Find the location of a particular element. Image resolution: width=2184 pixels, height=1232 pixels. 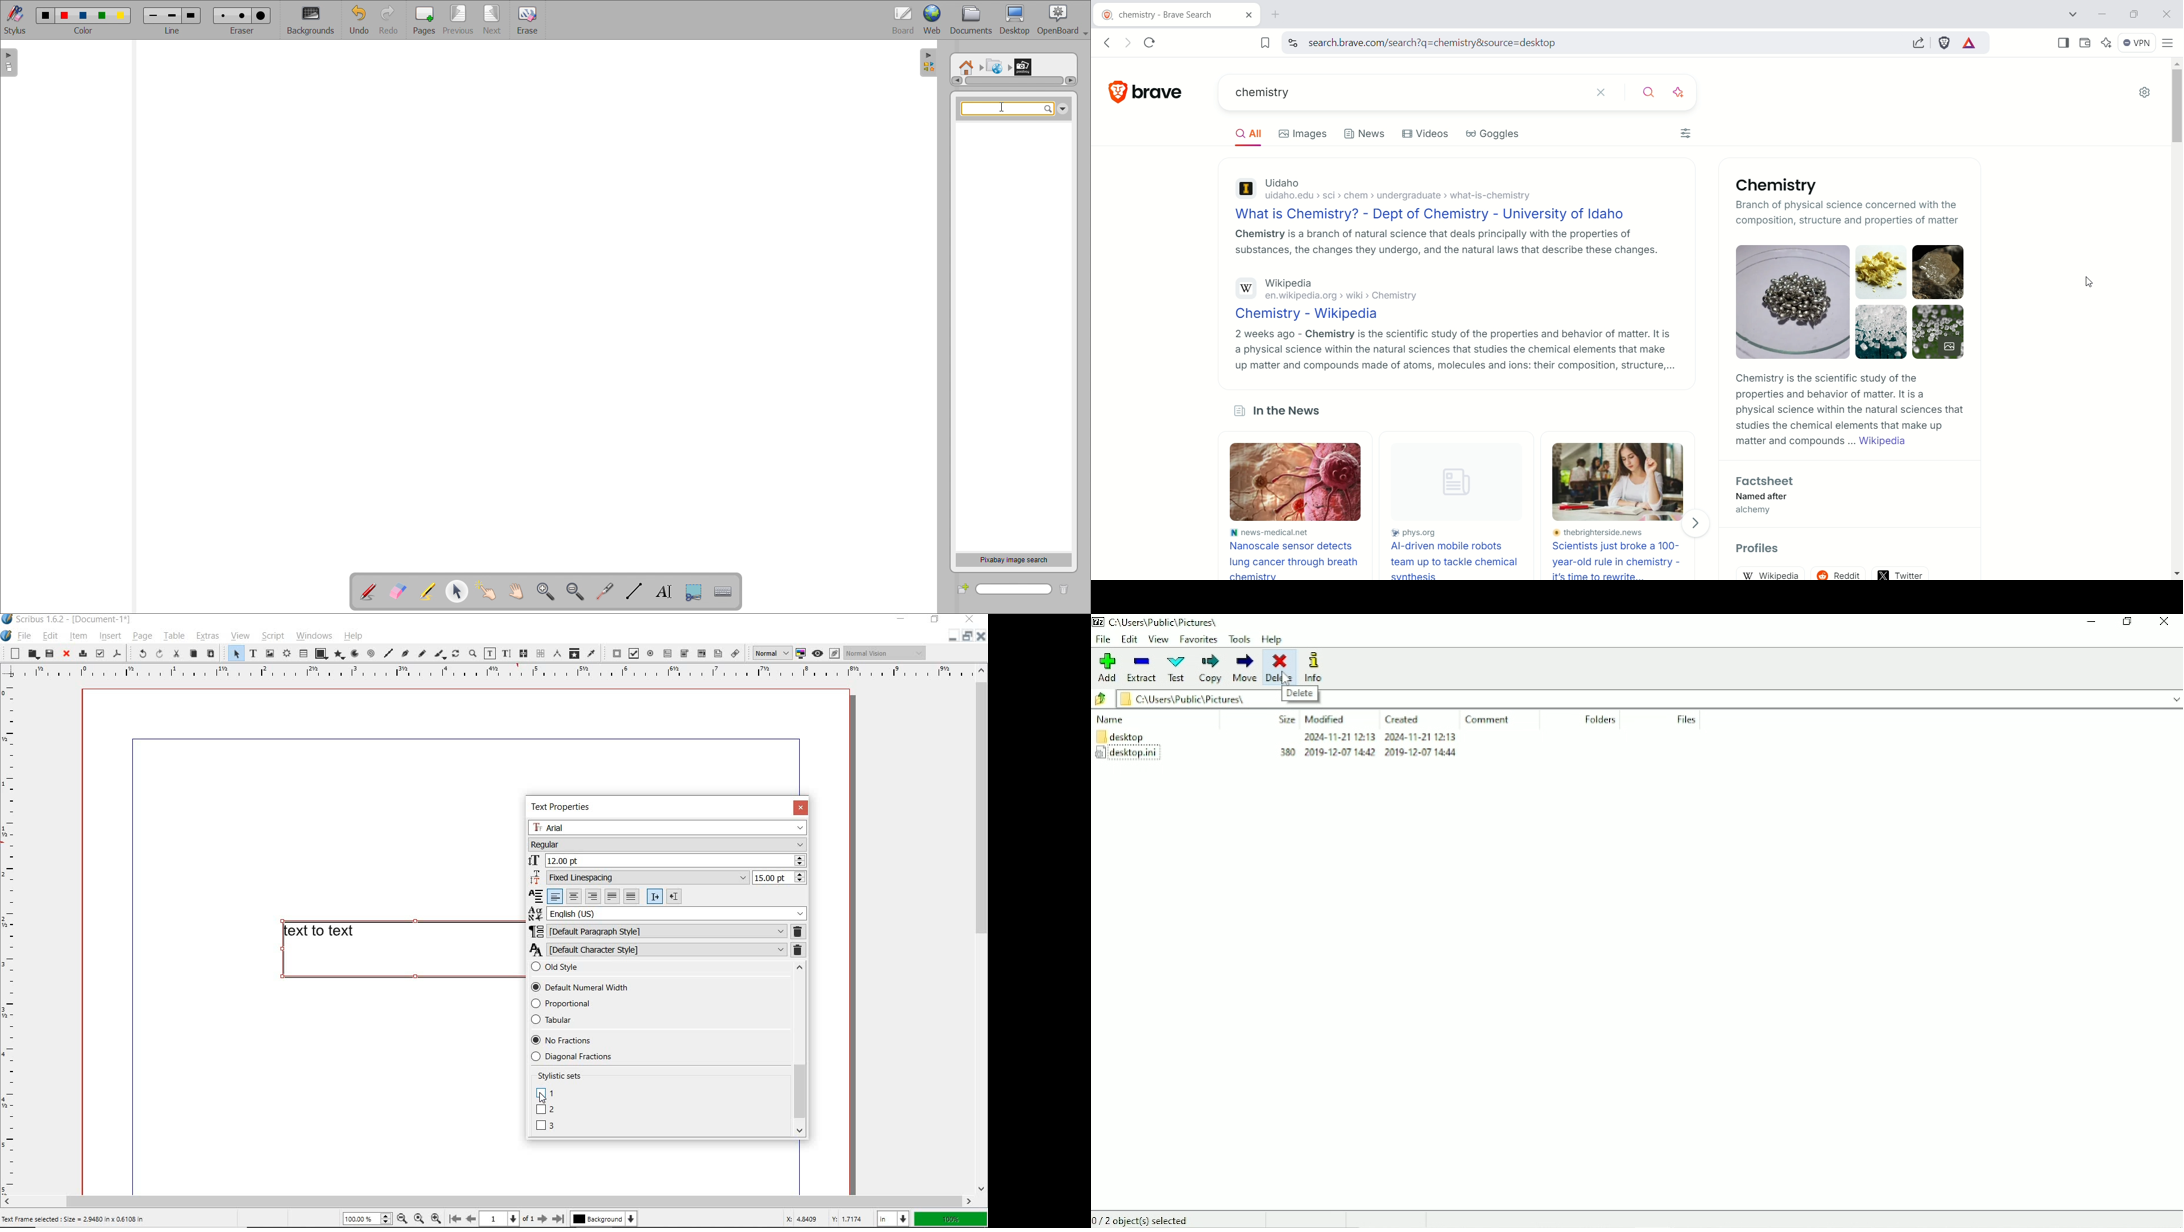

§ CAUsers\Fublic\ Pictures| is located at coordinates (1194, 698).